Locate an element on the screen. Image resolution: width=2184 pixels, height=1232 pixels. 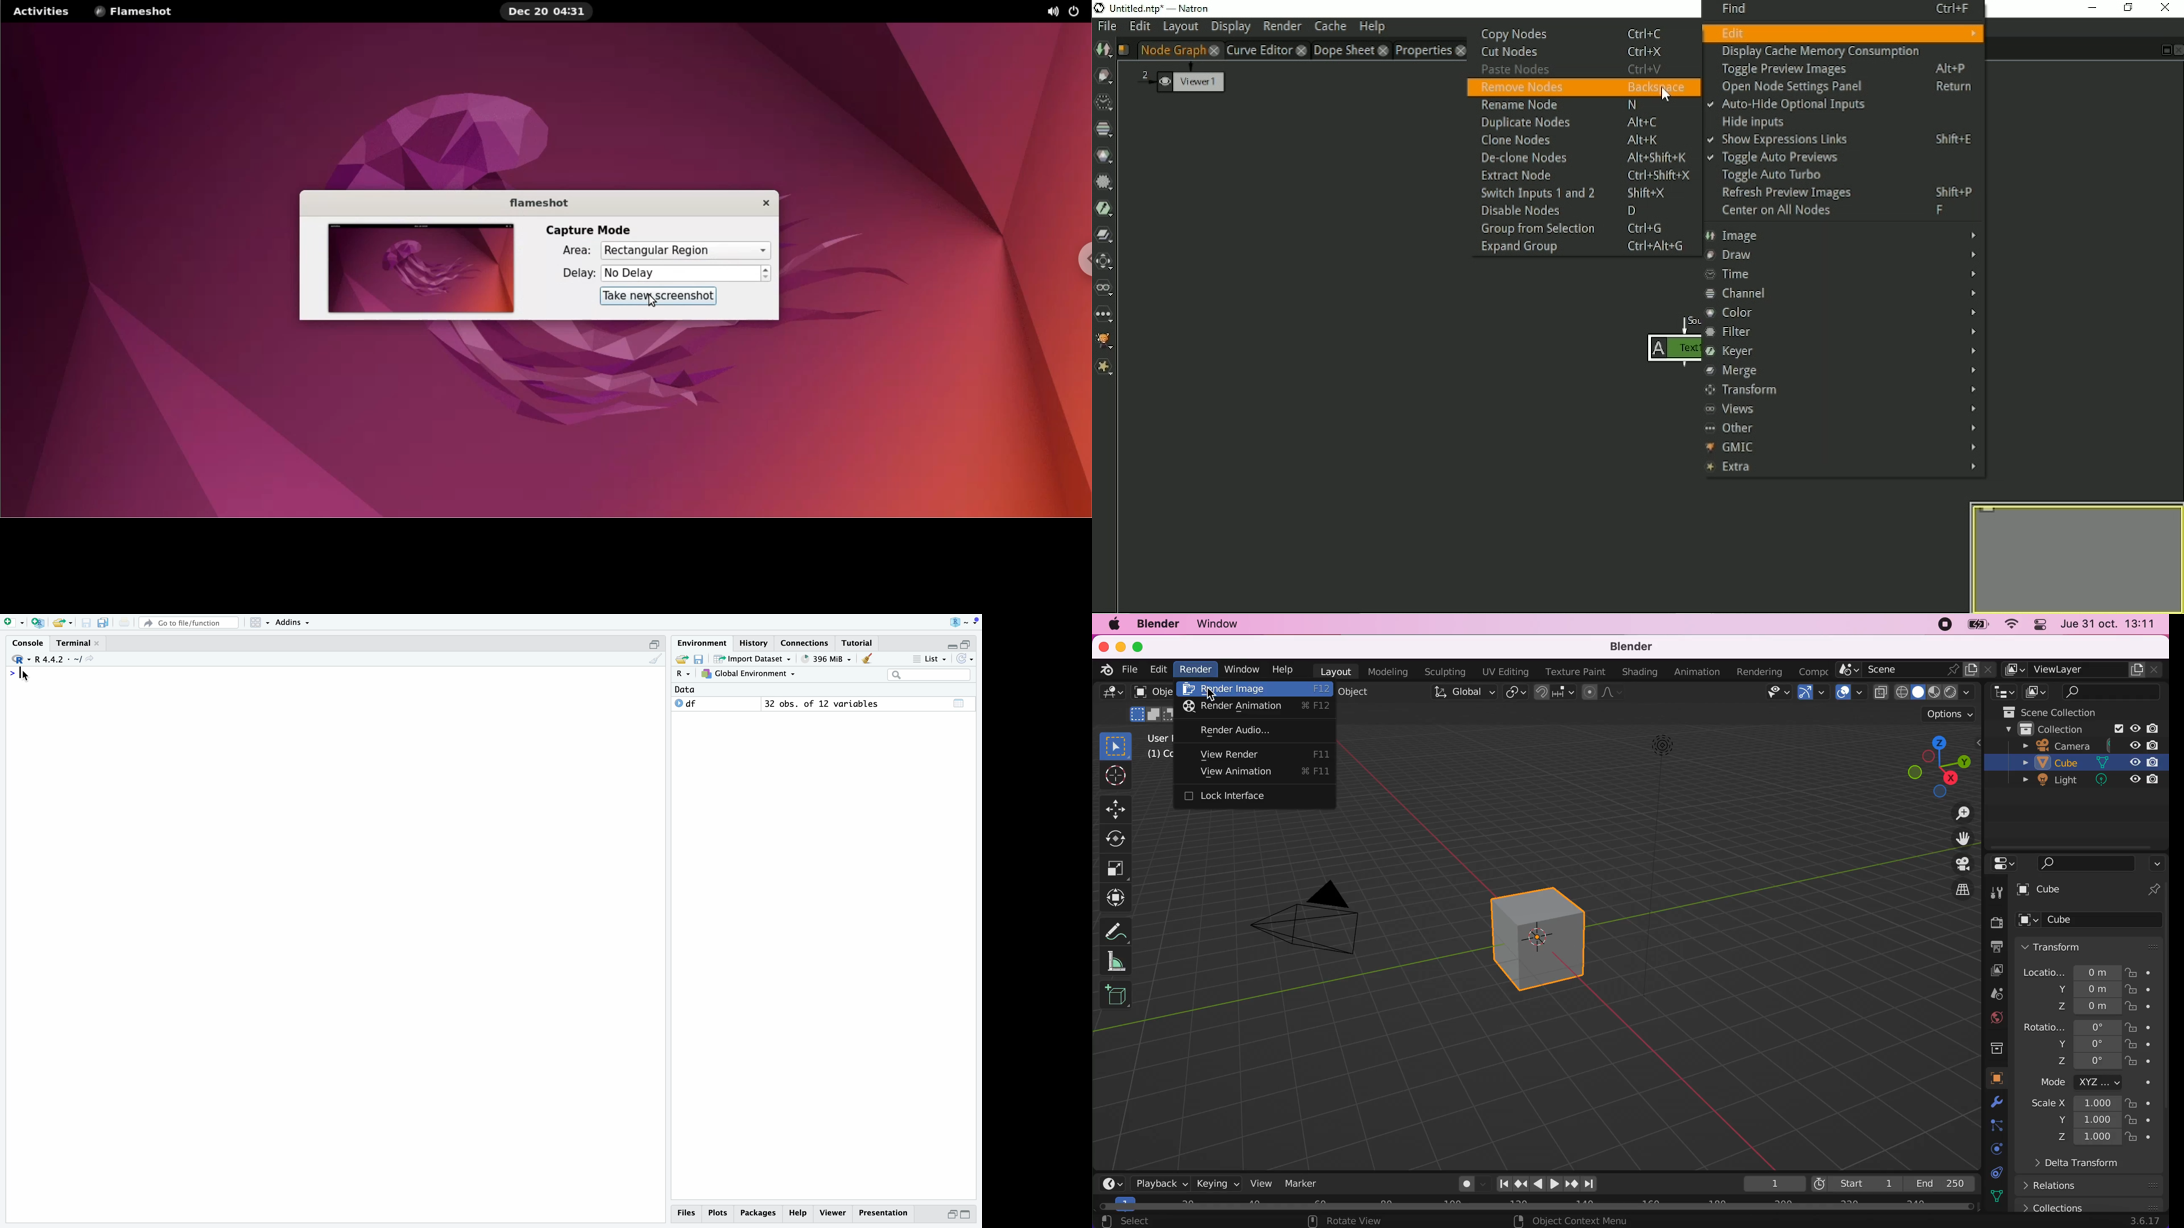
selectability & visibility is located at coordinates (1778, 693).